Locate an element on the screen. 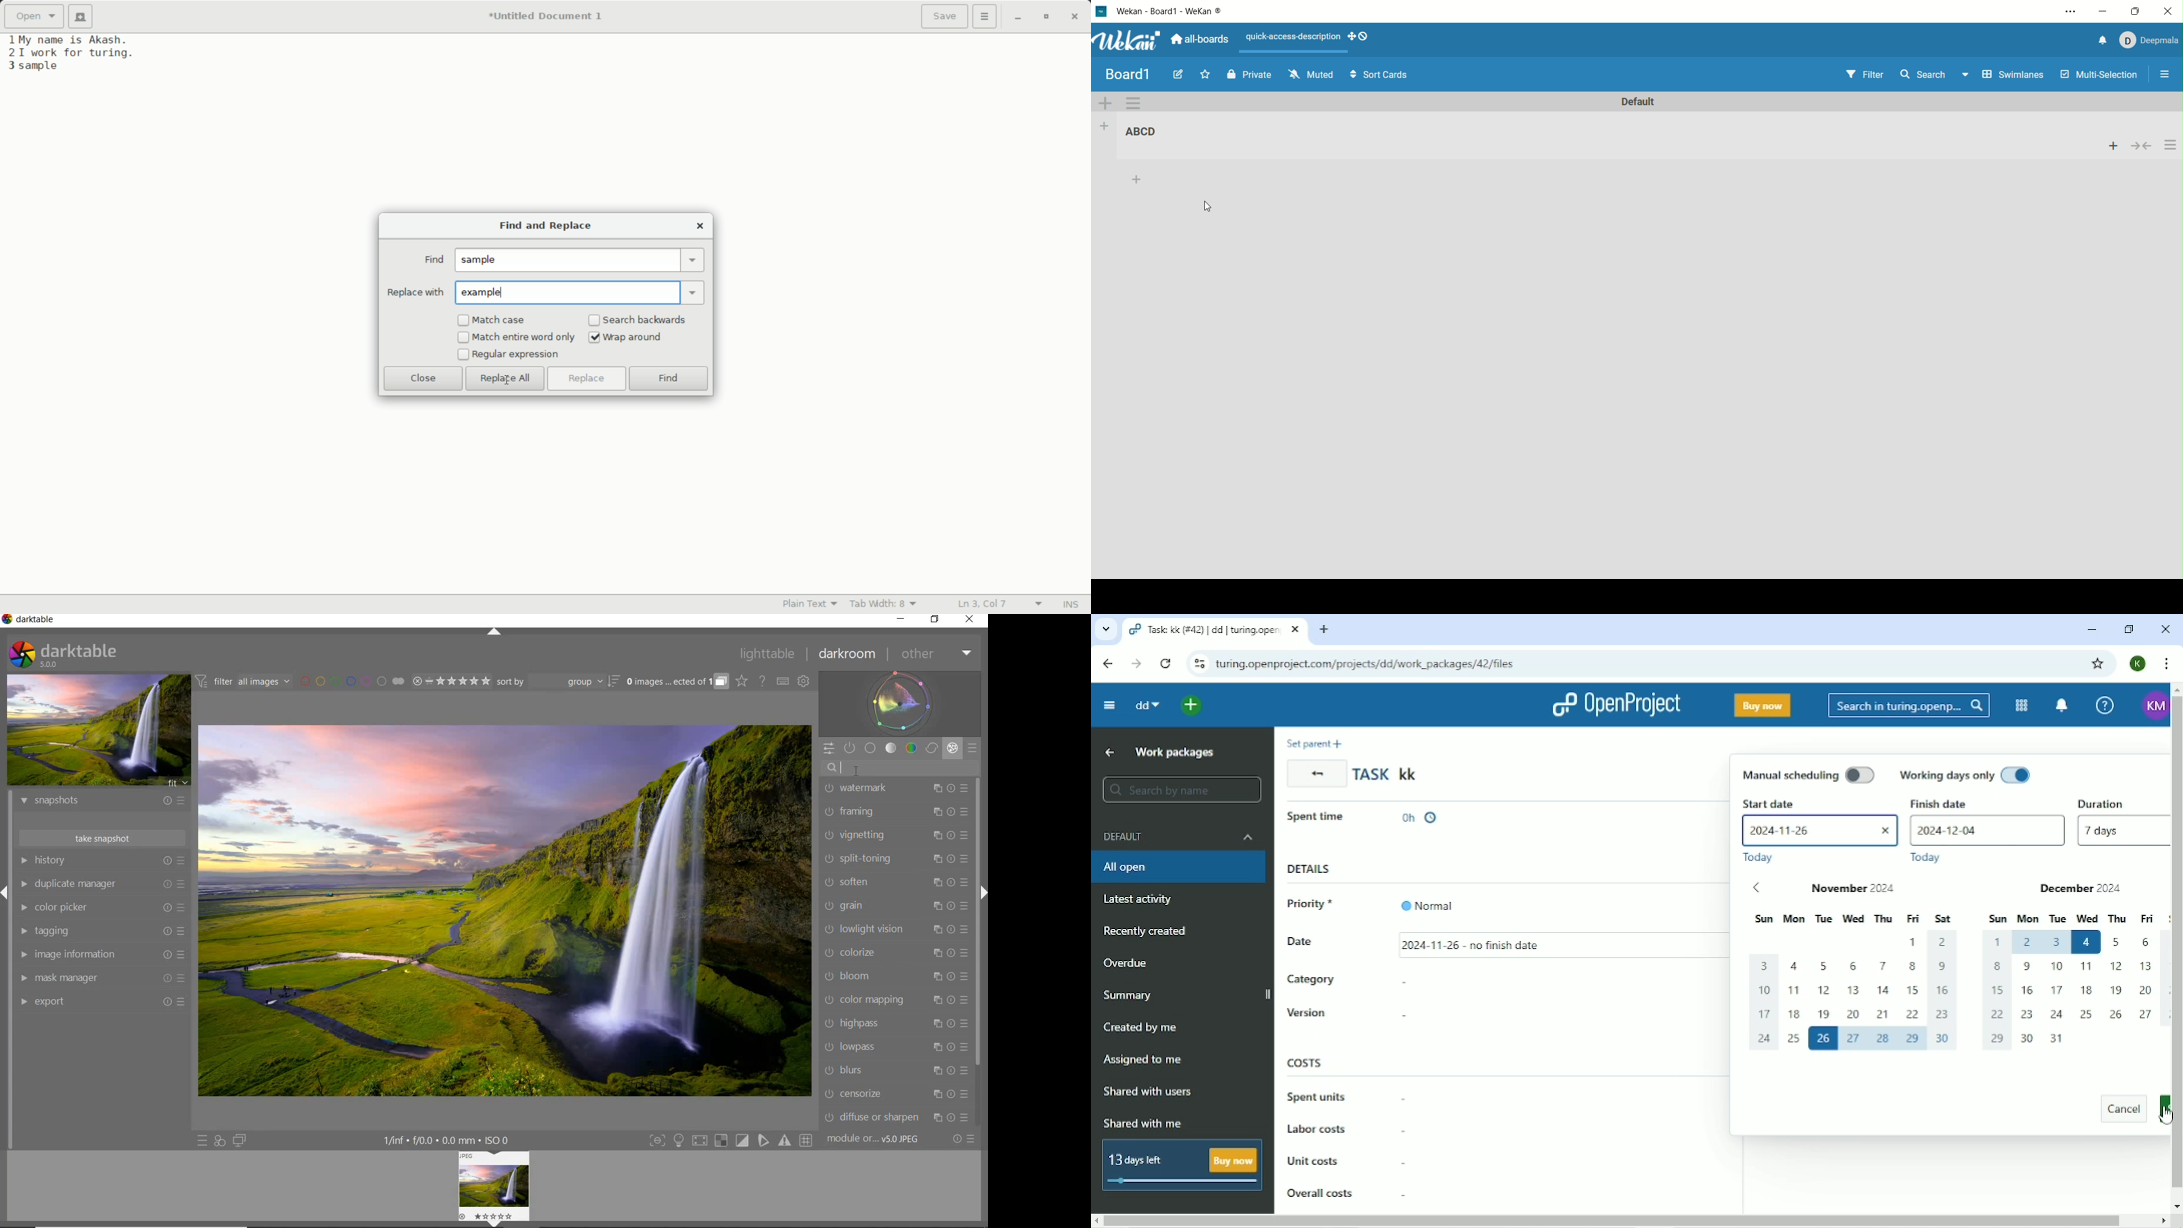  title is located at coordinates (1127, 73).